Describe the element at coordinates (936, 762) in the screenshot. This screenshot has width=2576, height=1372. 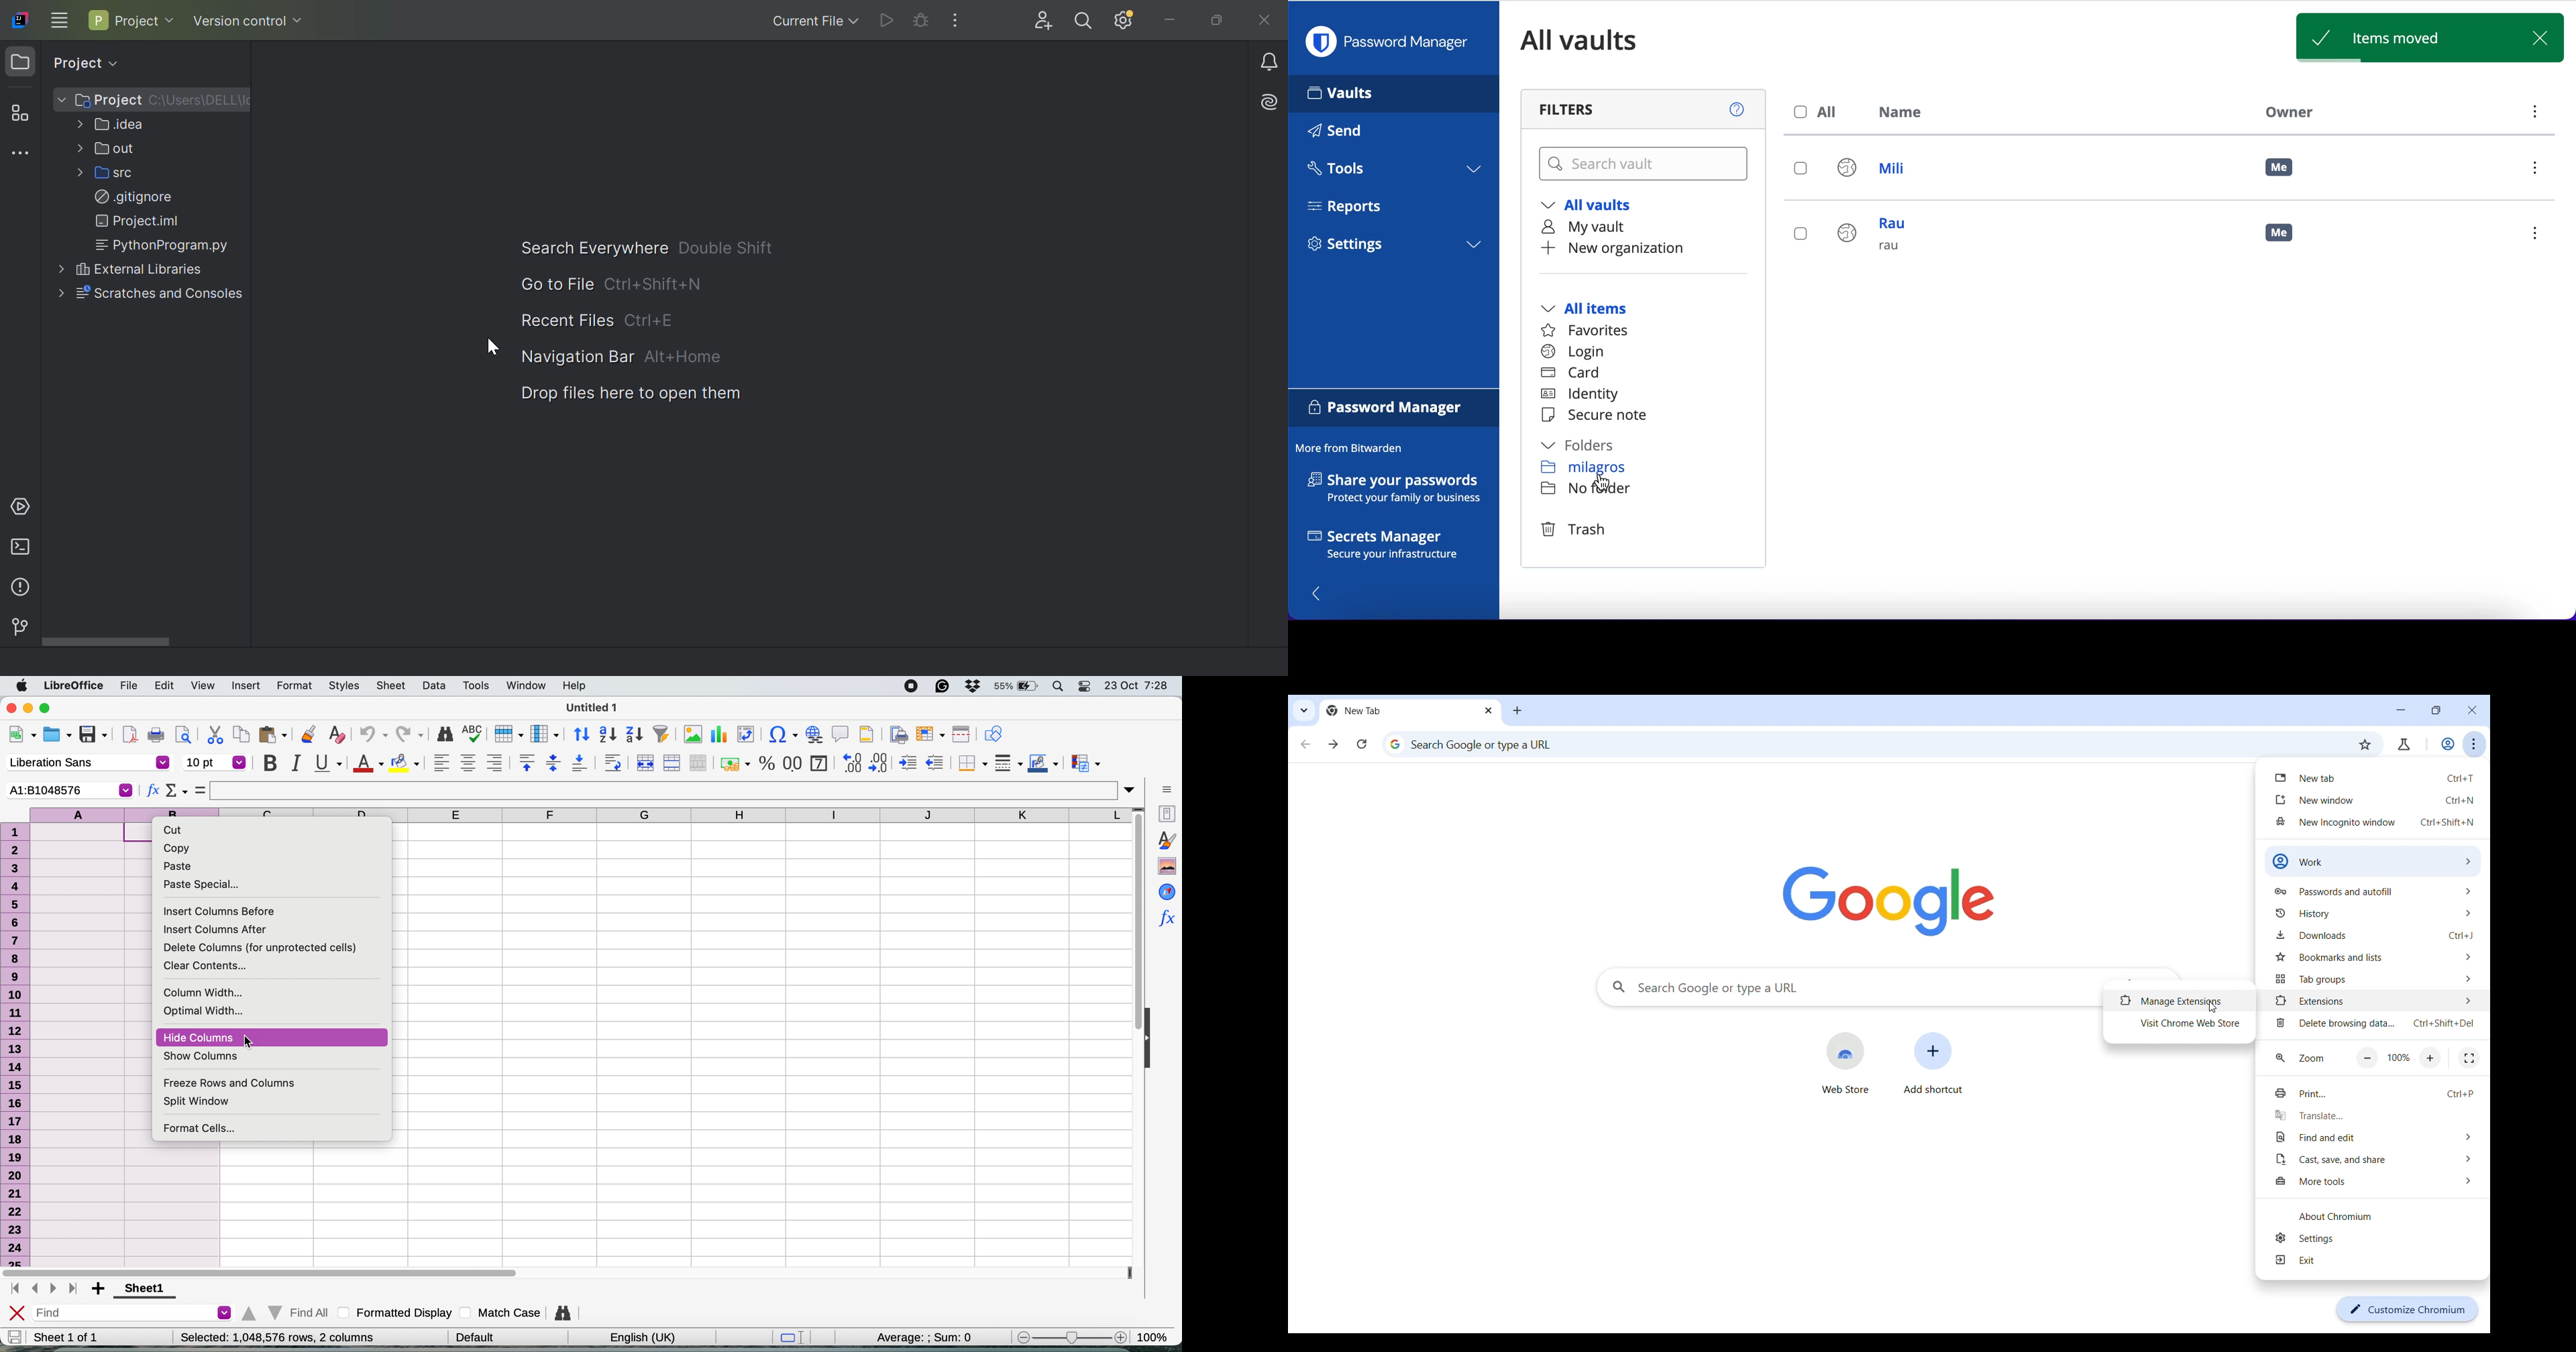
I see `decrease indent` at that location.